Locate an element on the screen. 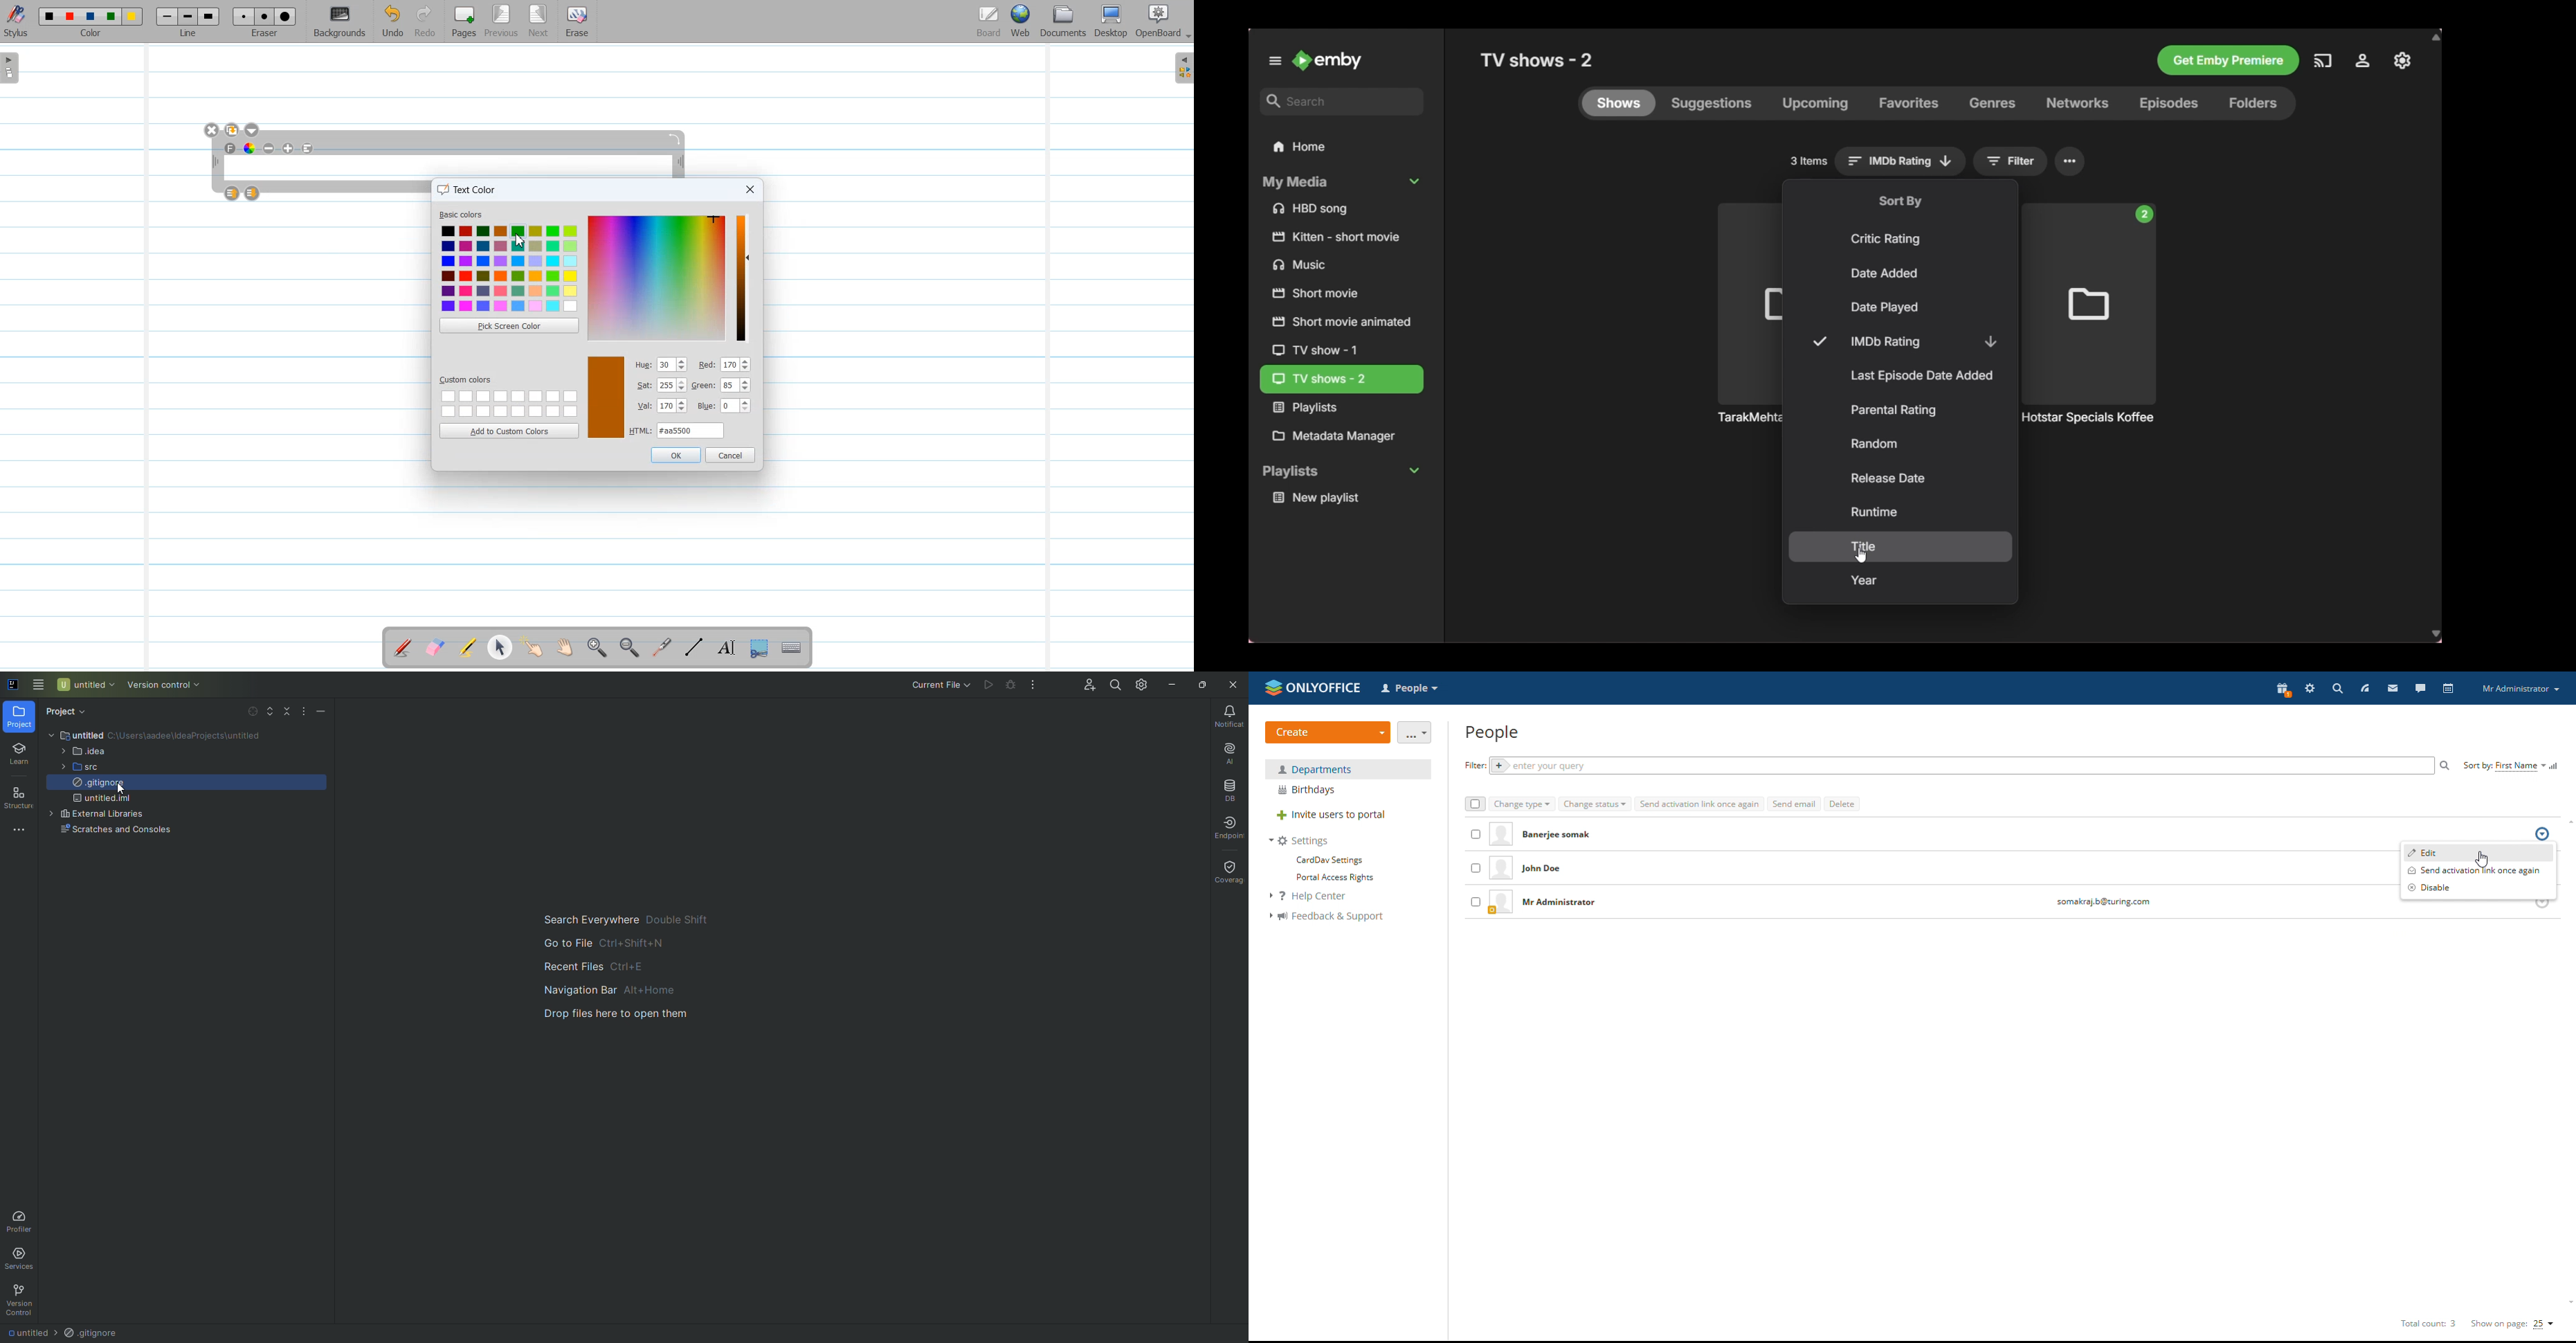 The height and width of the screenshot is (1344, 2576). cursor is located at coordinates (1861, 553).